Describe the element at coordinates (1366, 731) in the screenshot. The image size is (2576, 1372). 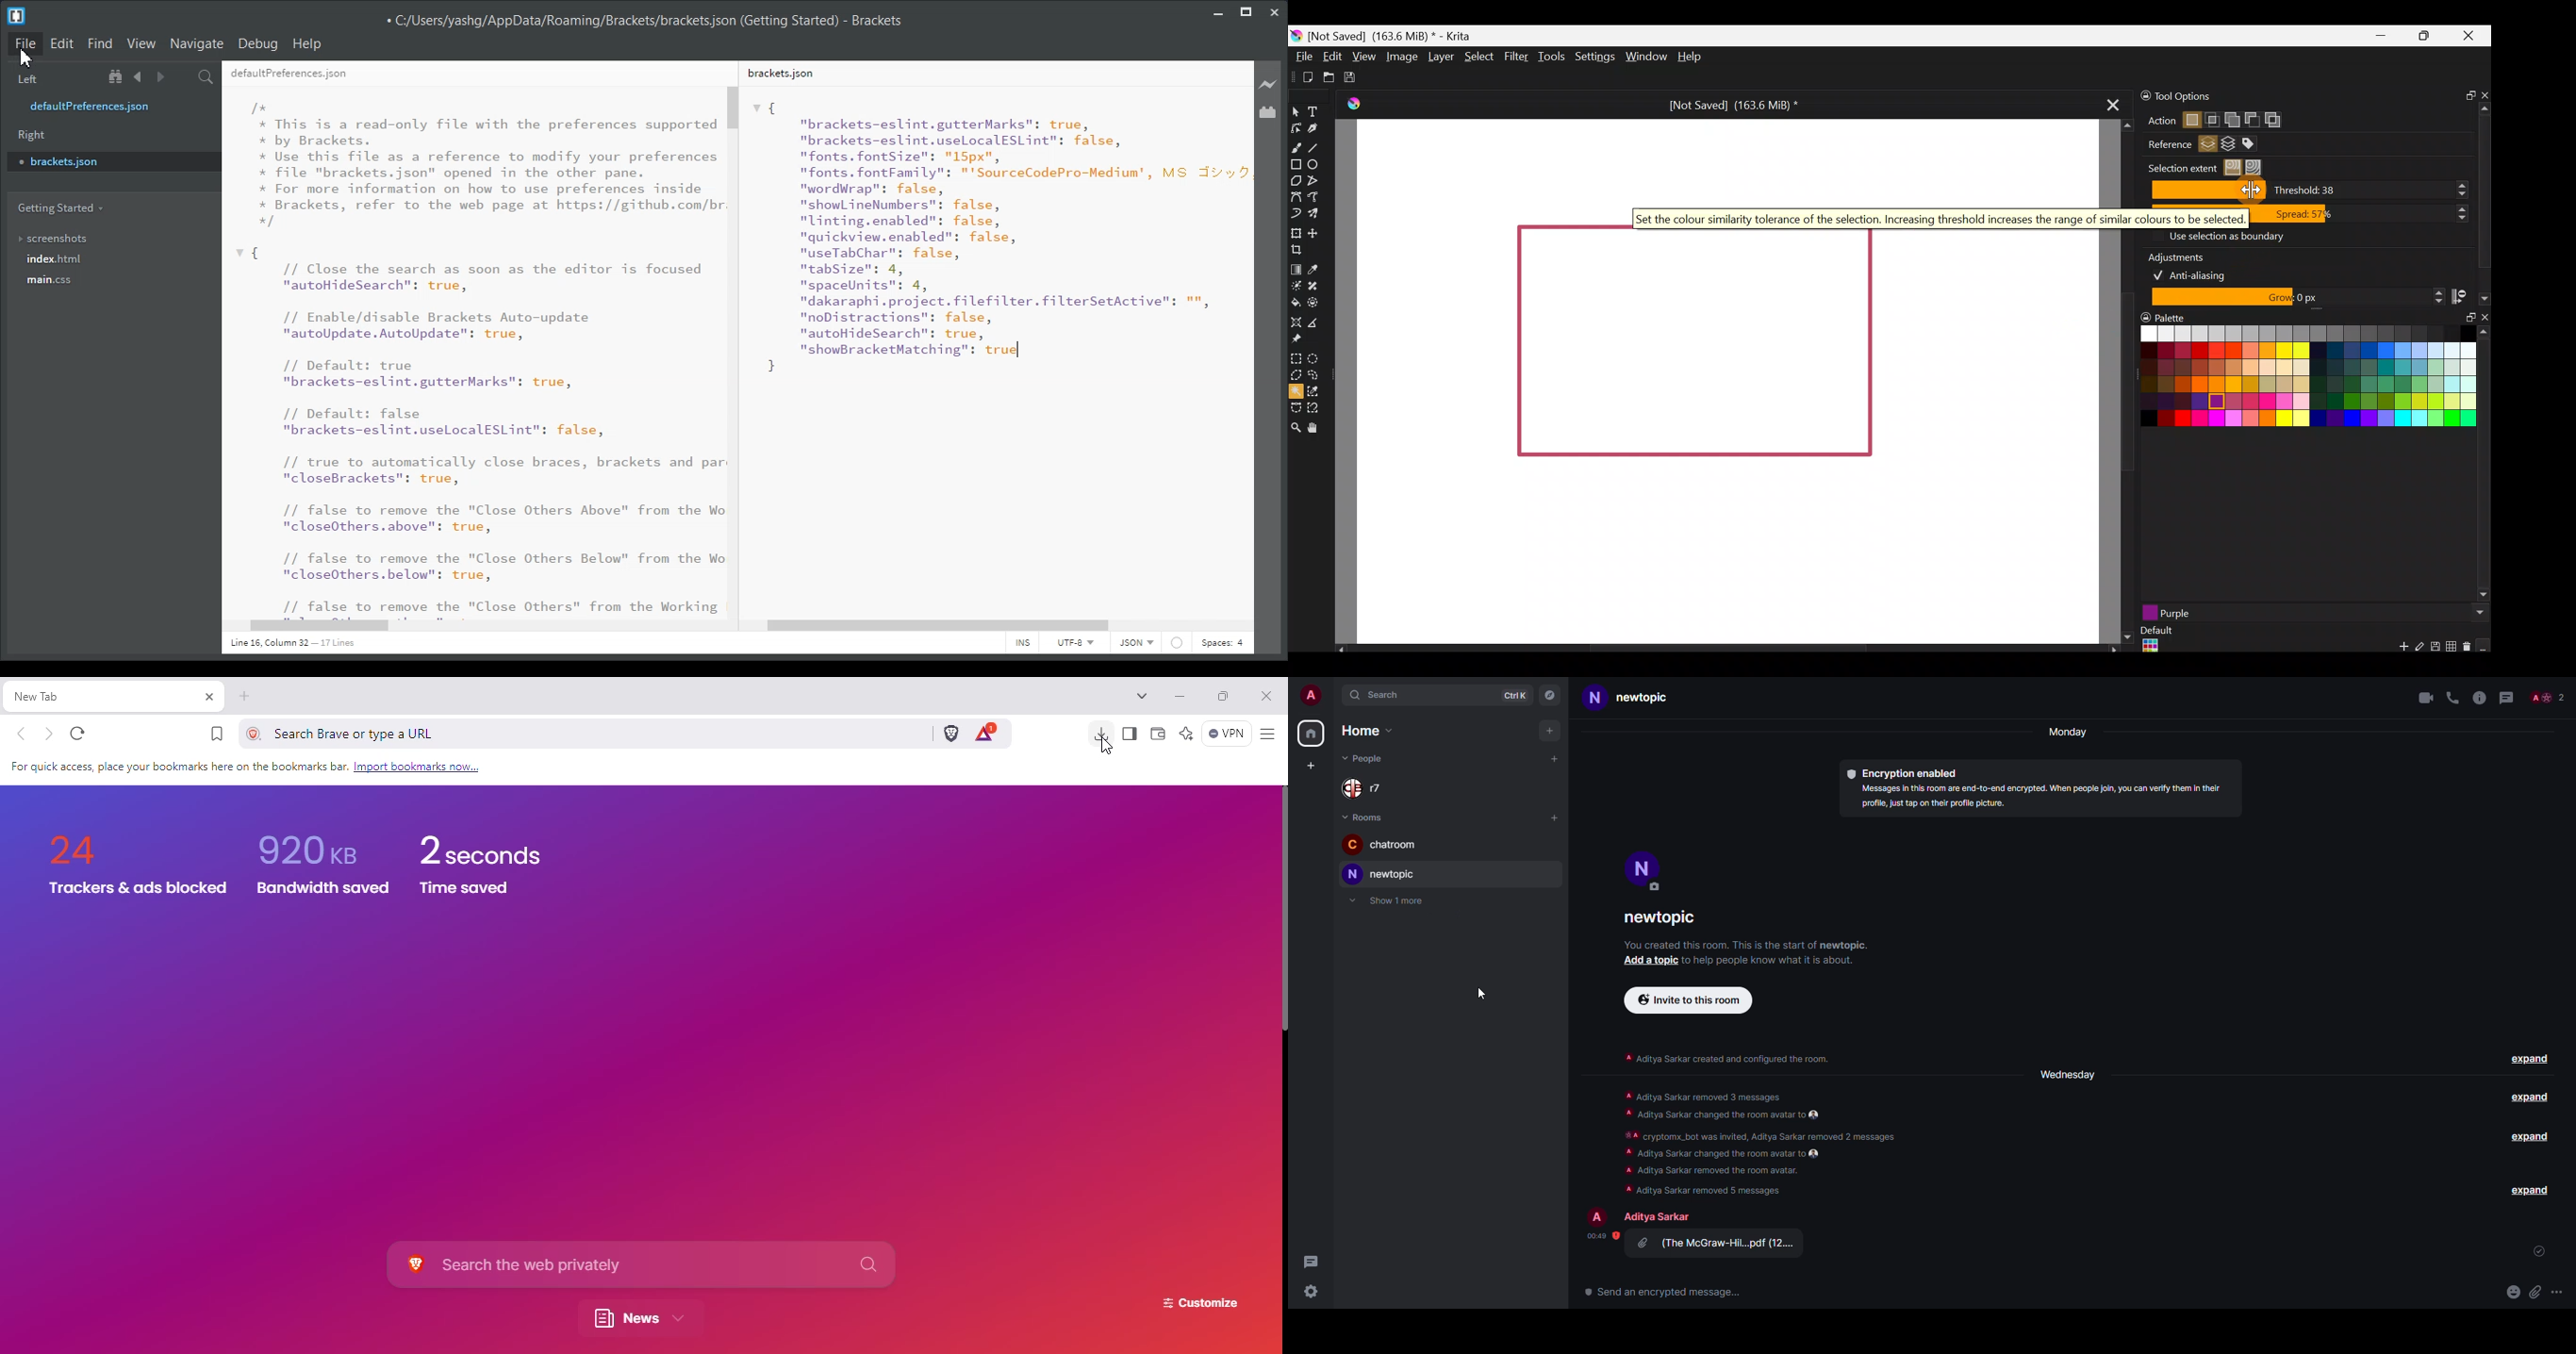
I see `home` at that location.